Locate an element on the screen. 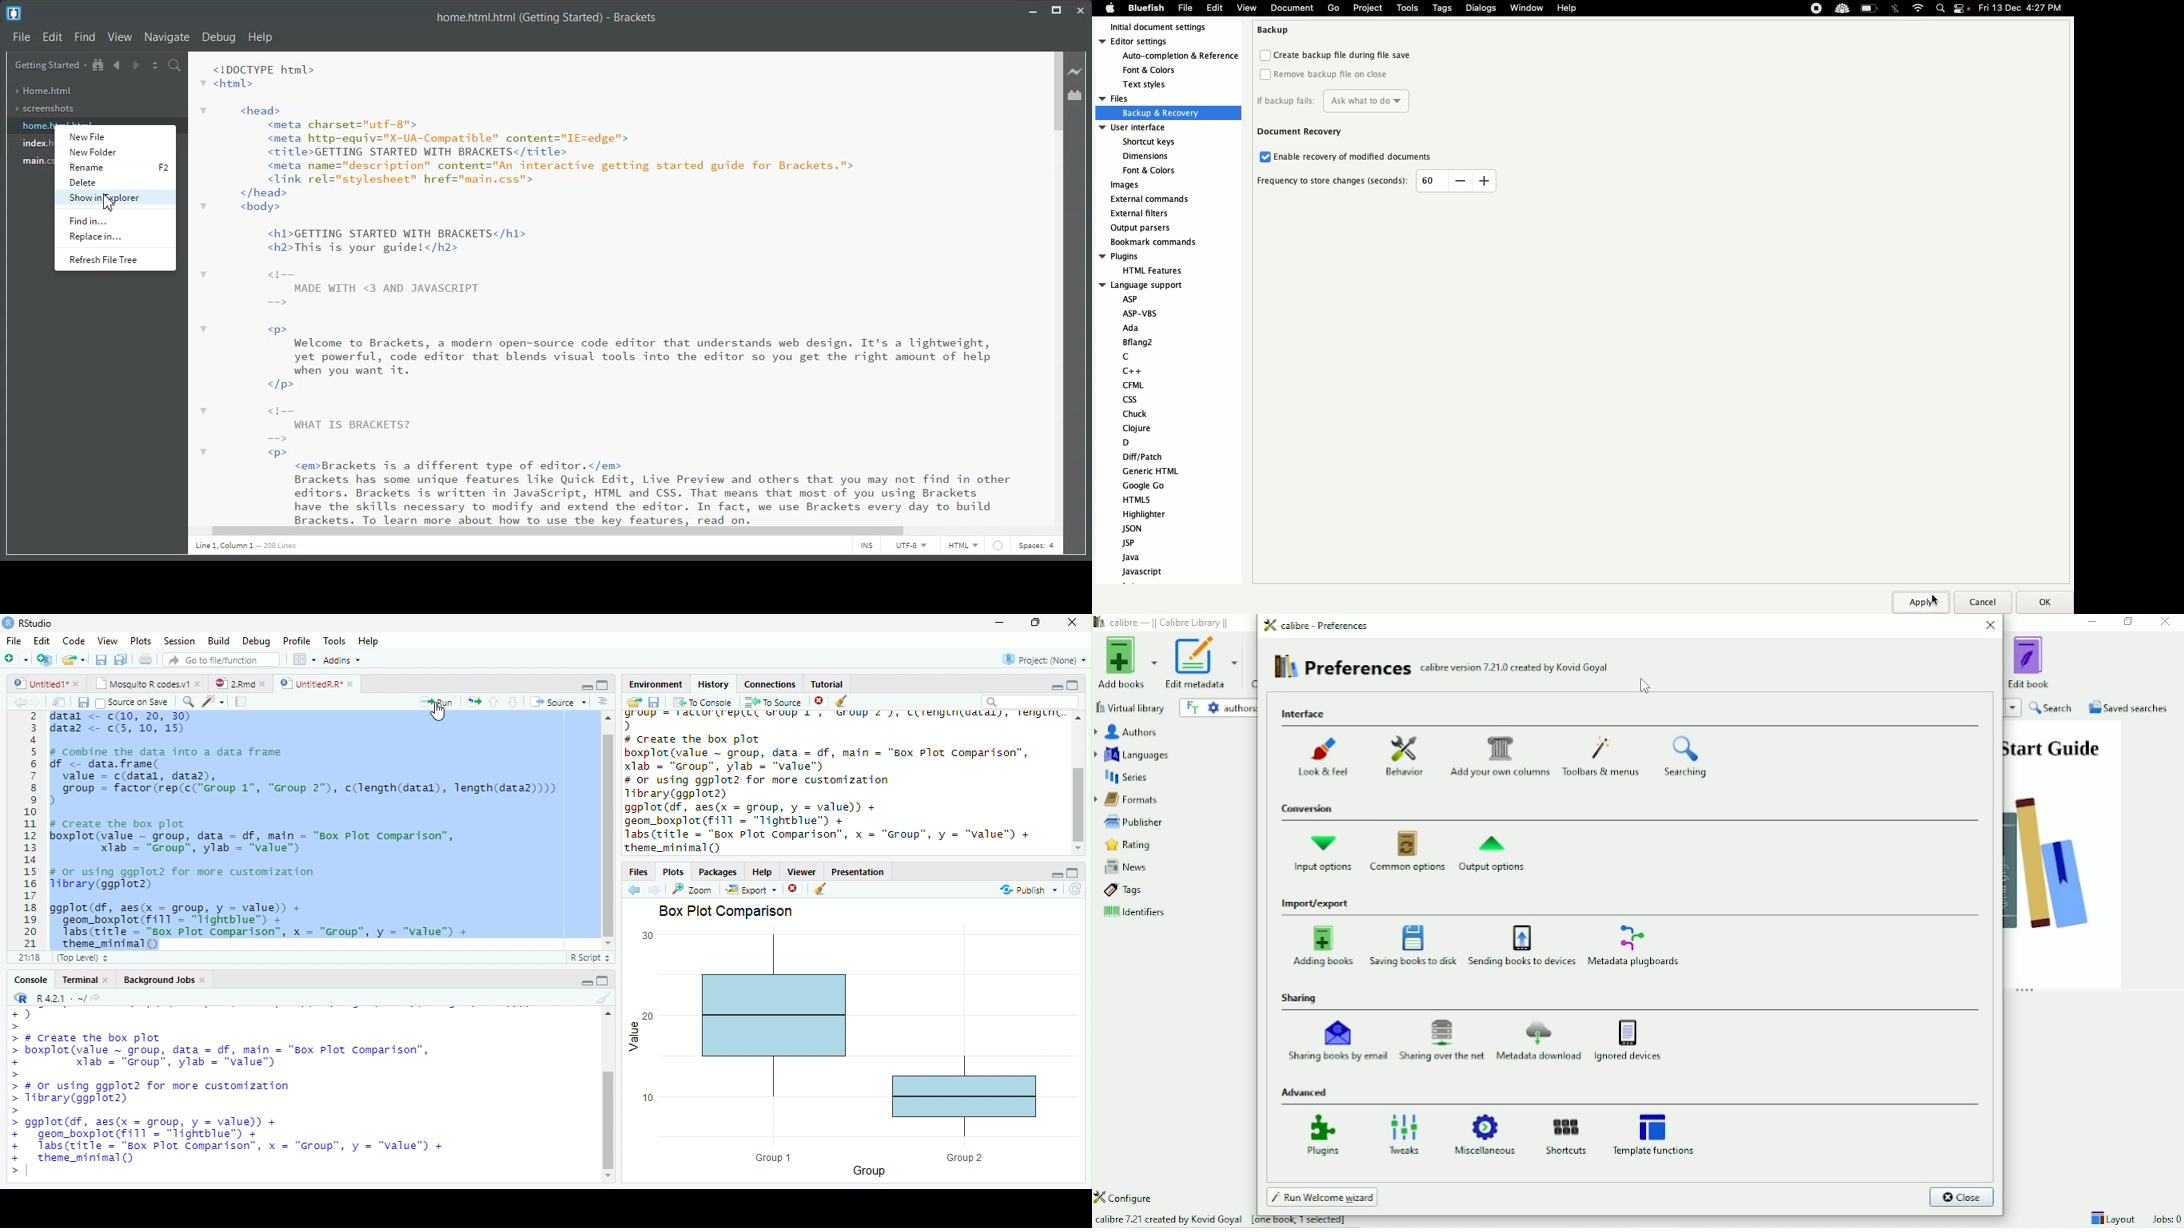 The width and height of the screenshot is (2184, 1232). main.css is located at coordinates (35, 162).